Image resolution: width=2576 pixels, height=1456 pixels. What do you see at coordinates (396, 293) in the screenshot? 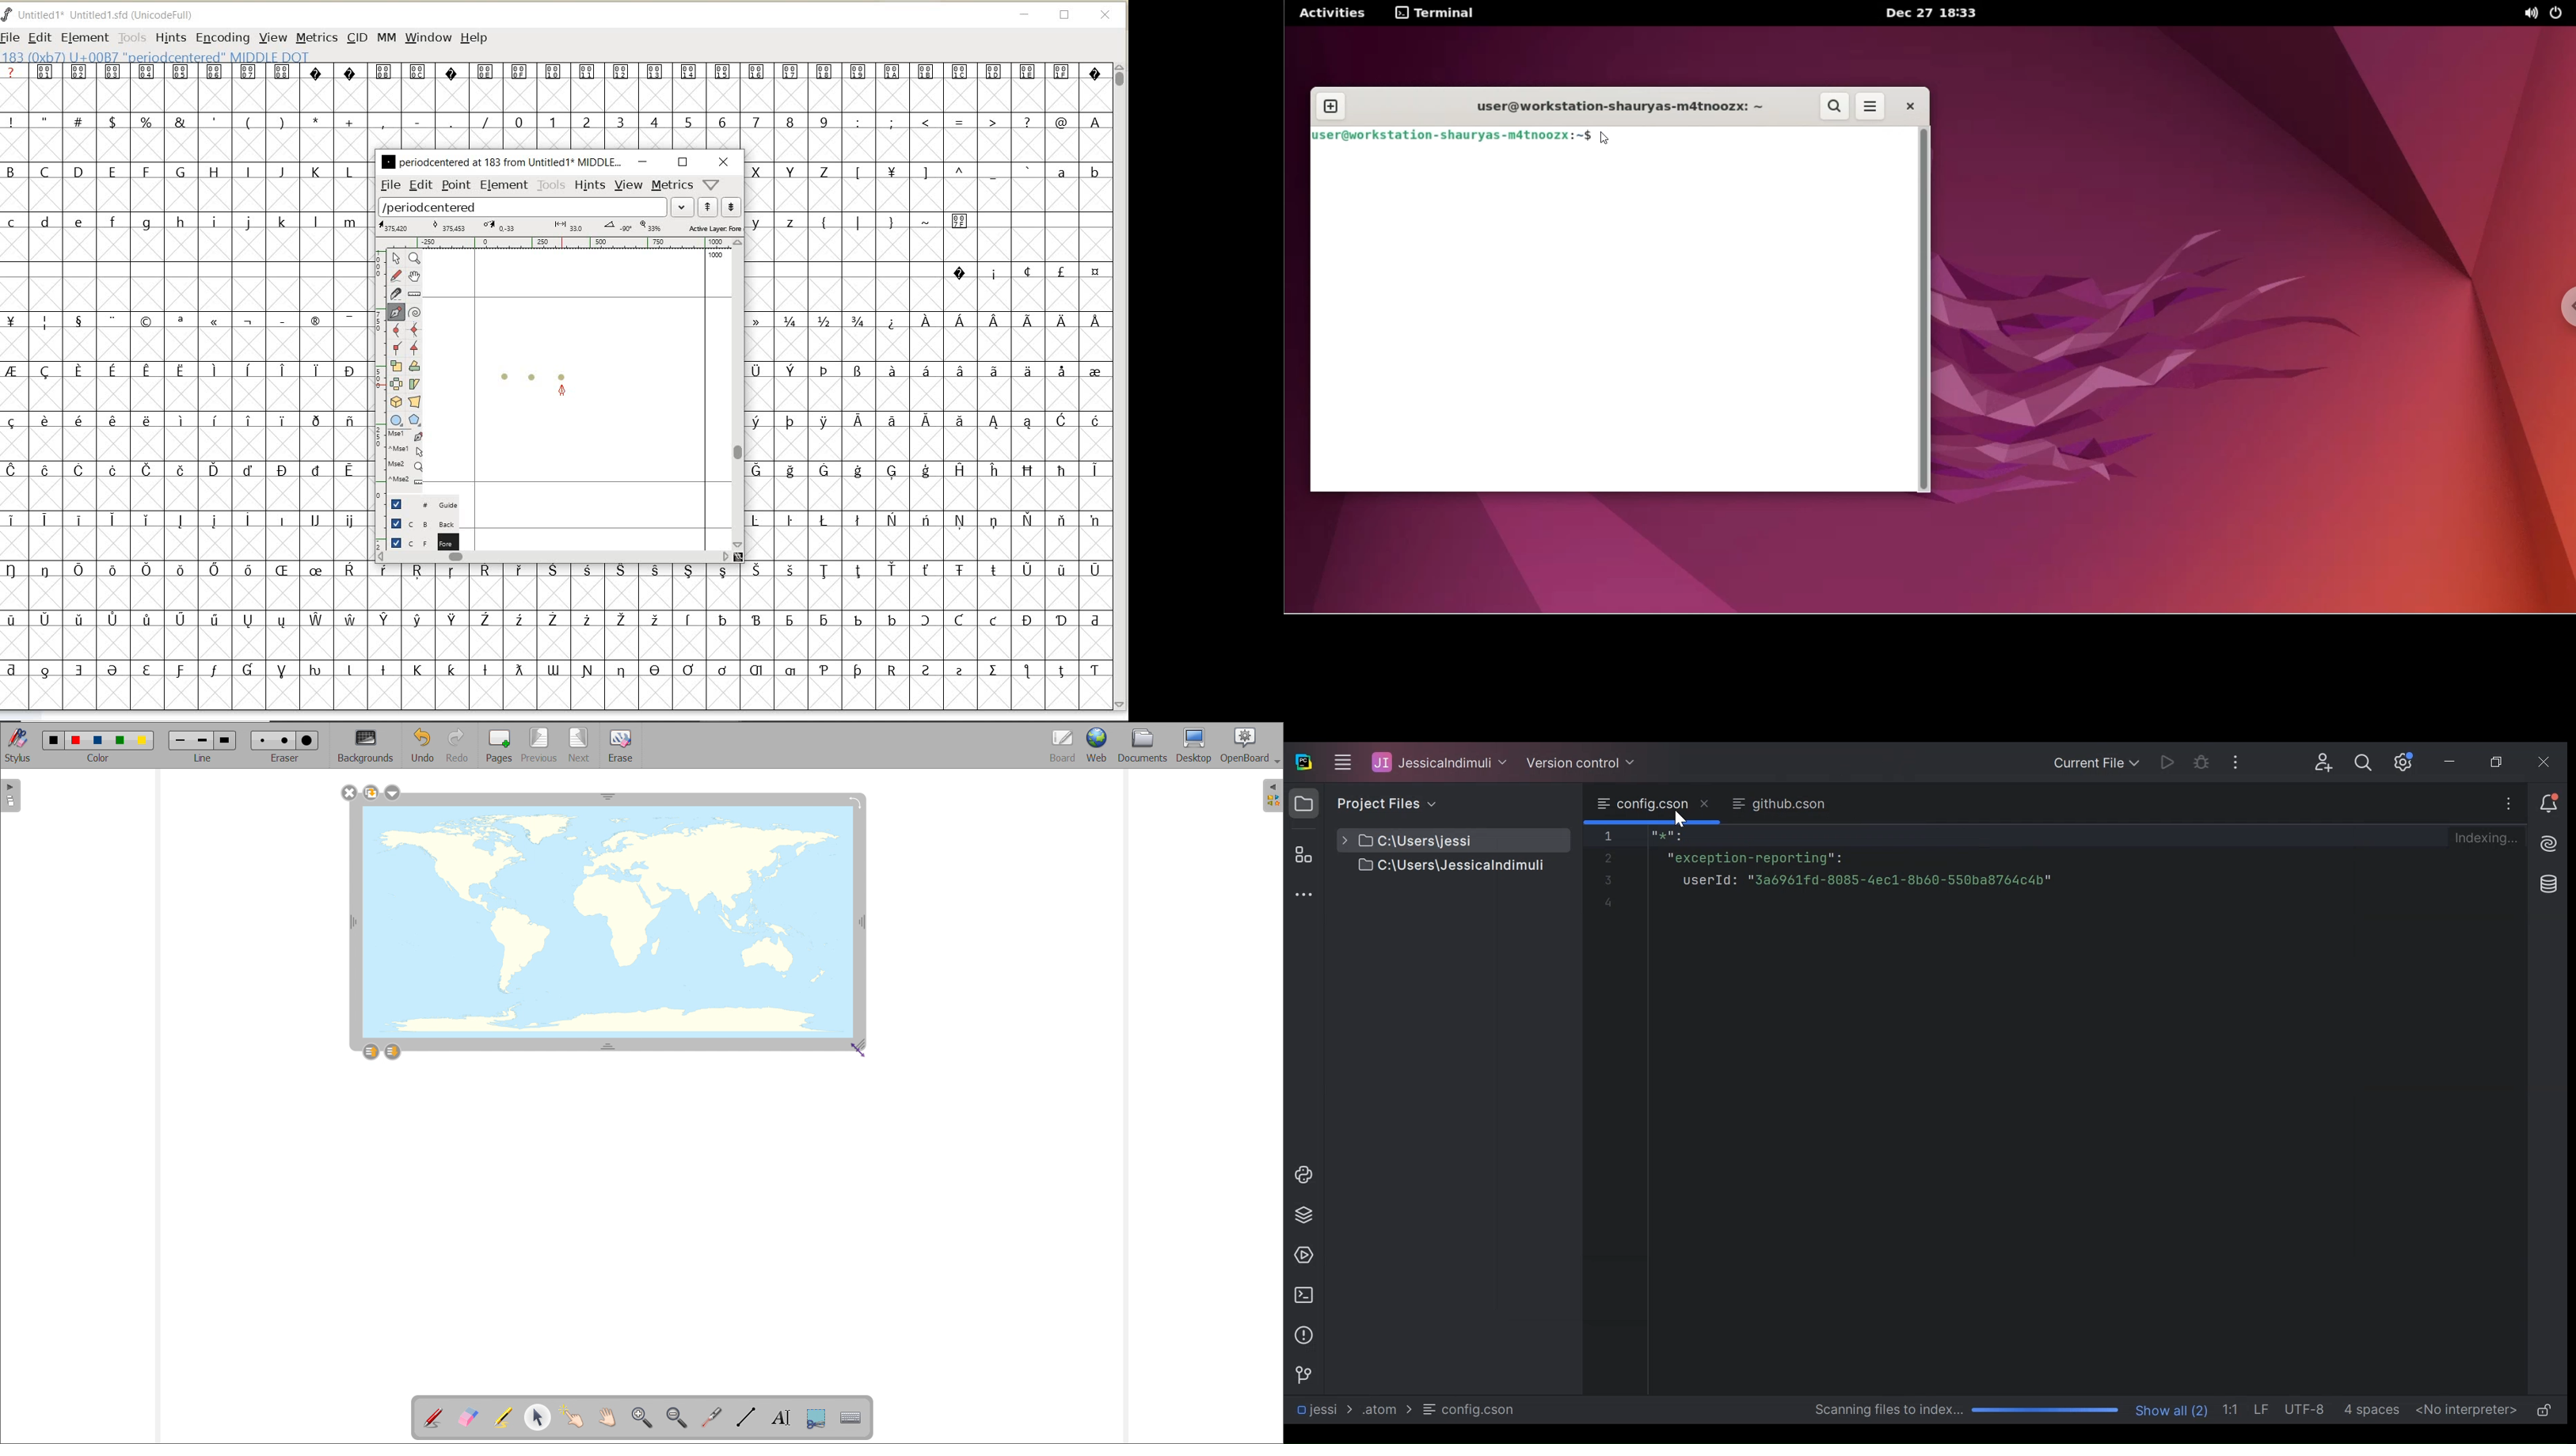
I see `cut splines in two` at bounding box center [396, 293].